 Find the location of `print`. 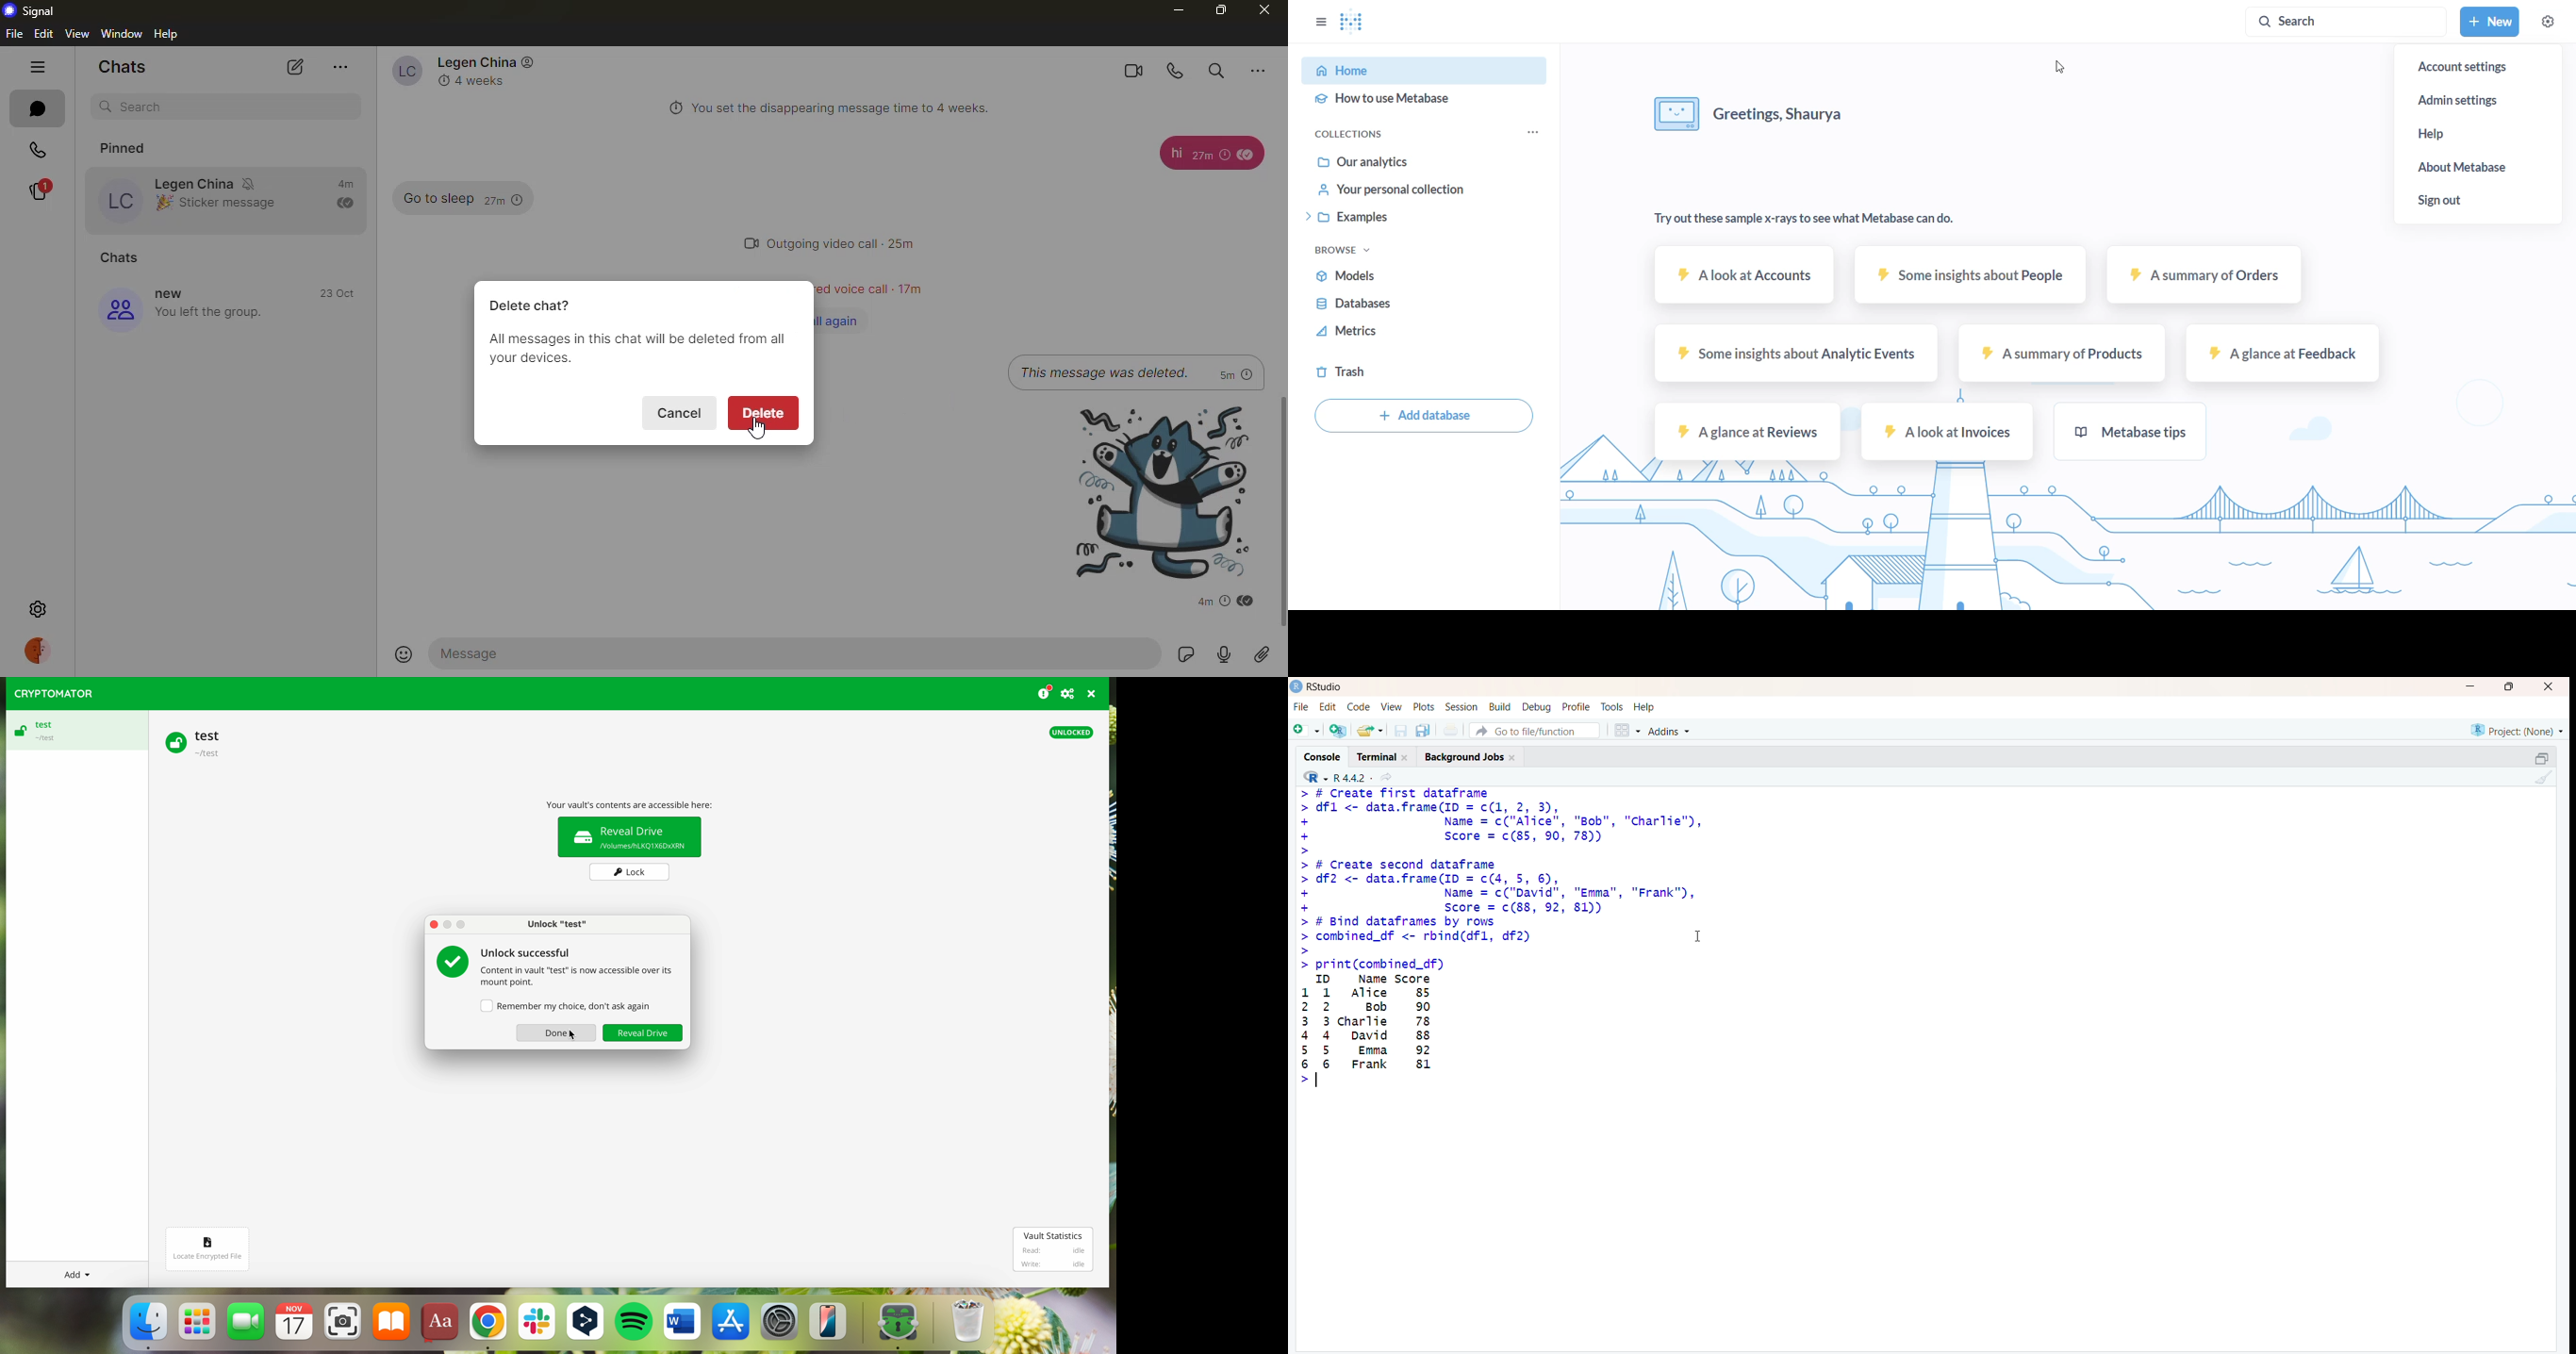

print is located at coordinates (1452, 730).